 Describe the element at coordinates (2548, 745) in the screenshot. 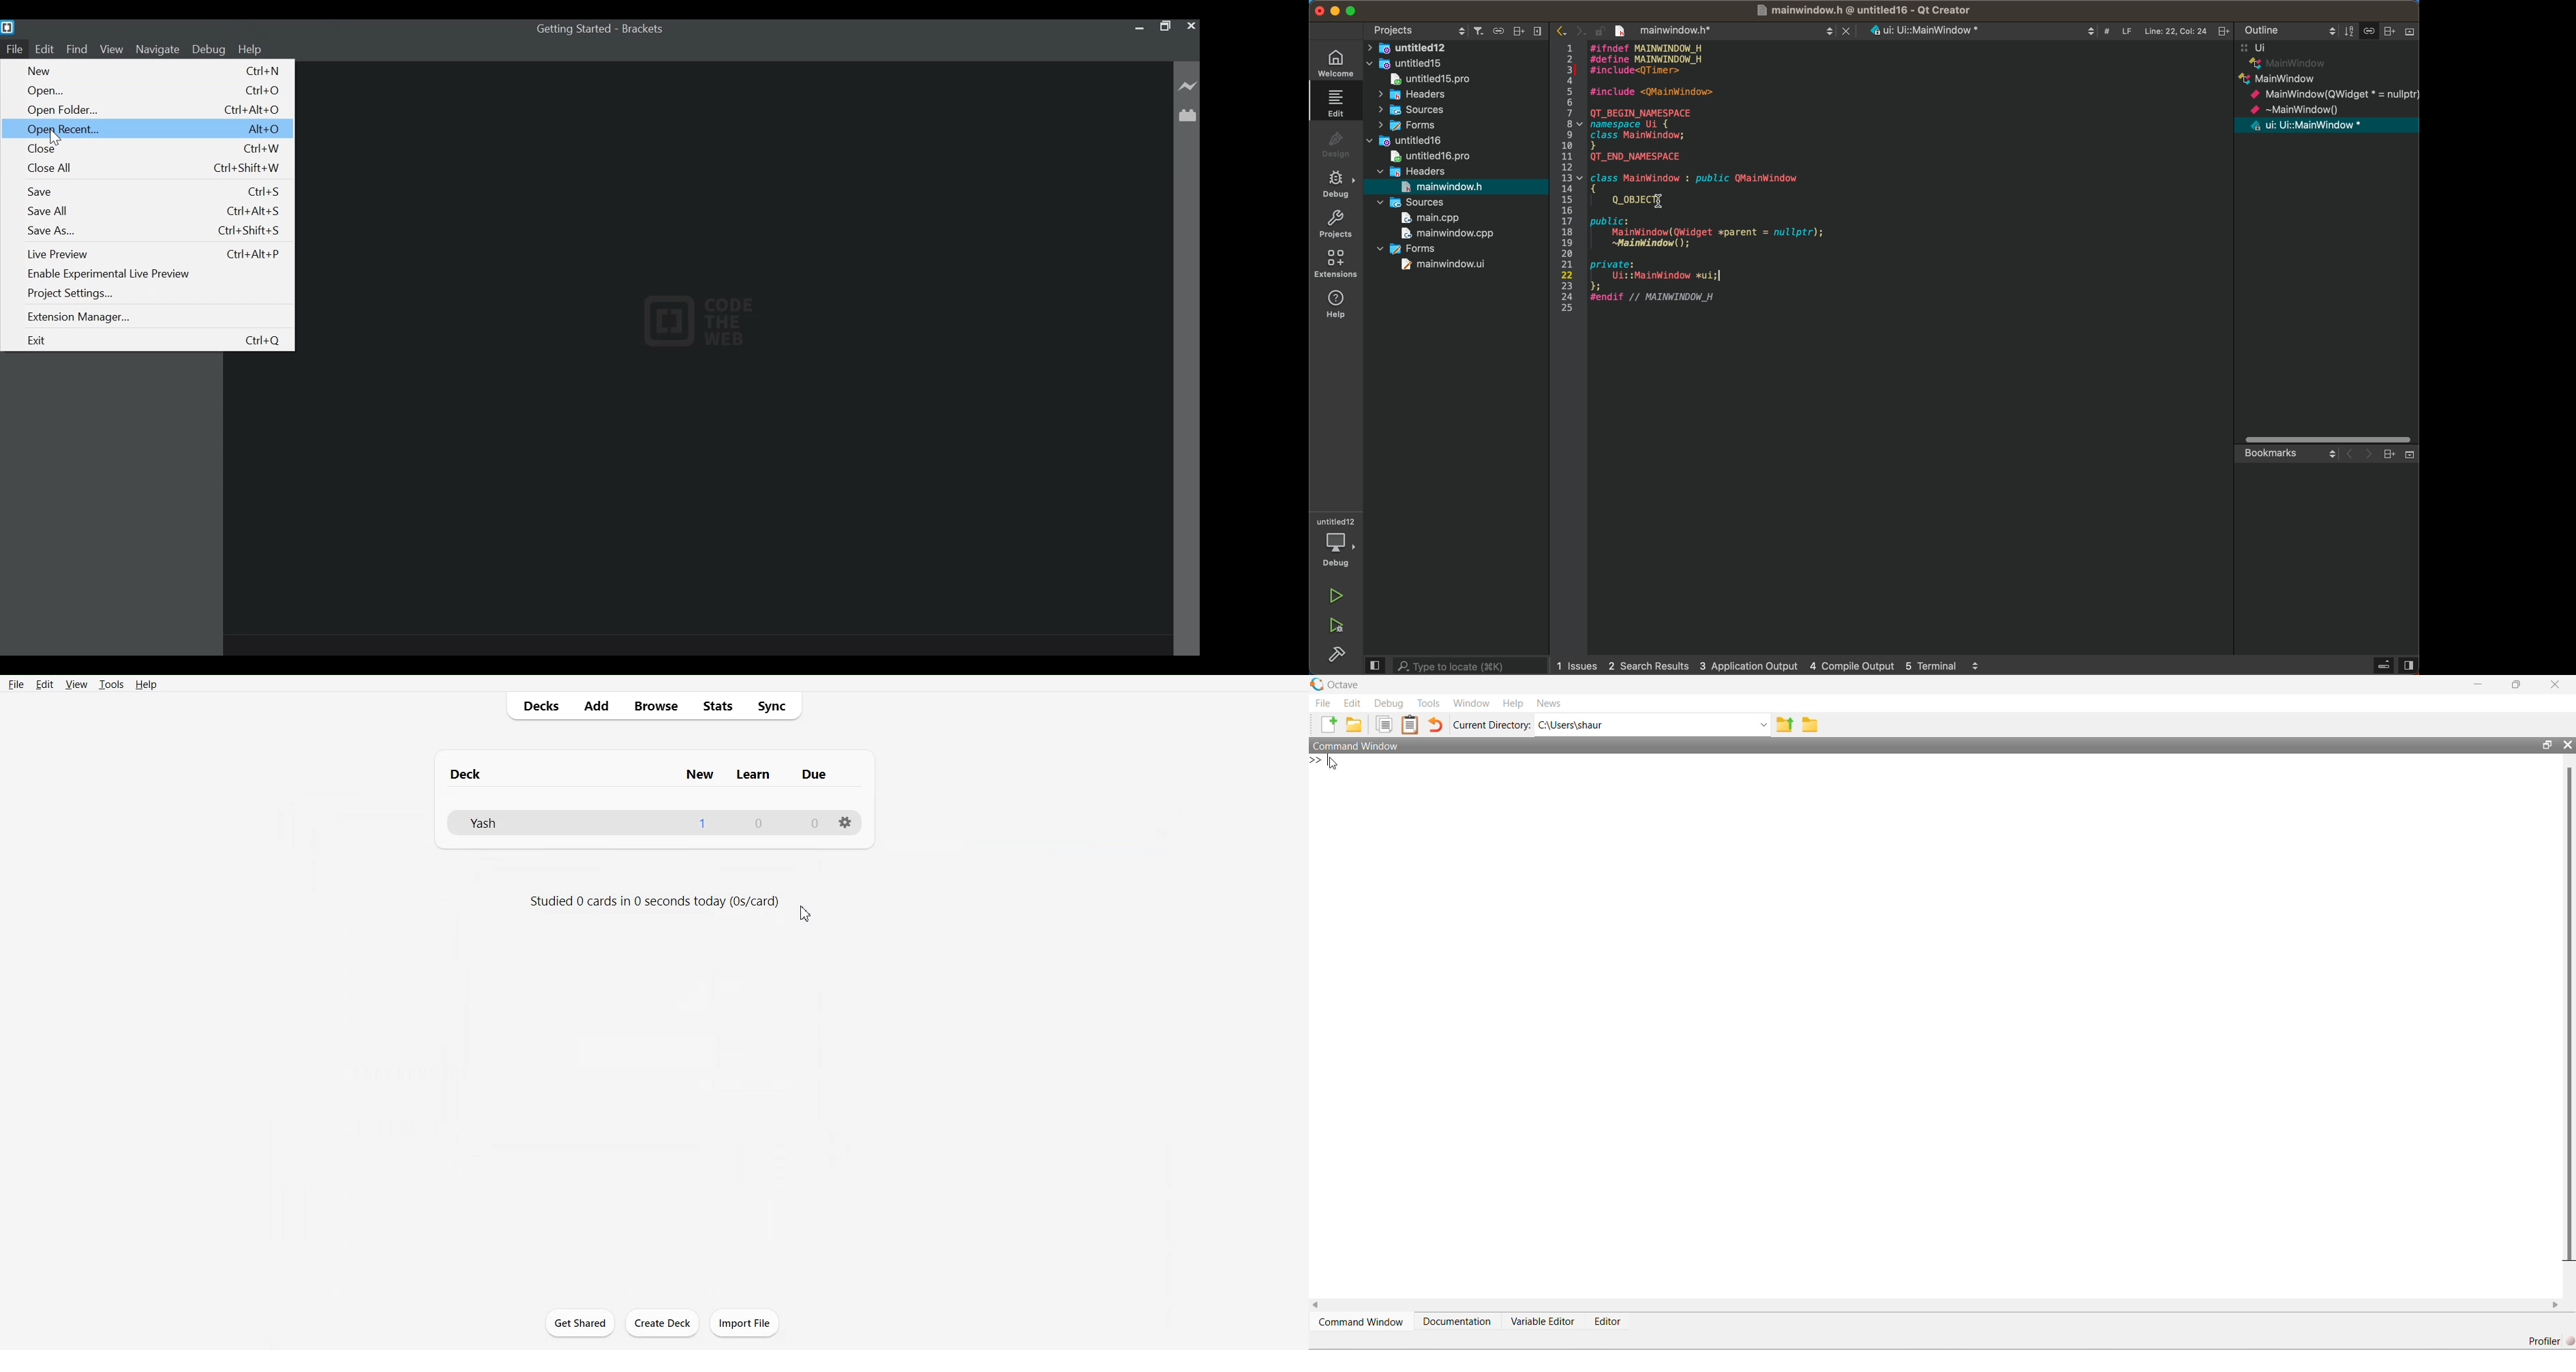

I see `restore` at that location.